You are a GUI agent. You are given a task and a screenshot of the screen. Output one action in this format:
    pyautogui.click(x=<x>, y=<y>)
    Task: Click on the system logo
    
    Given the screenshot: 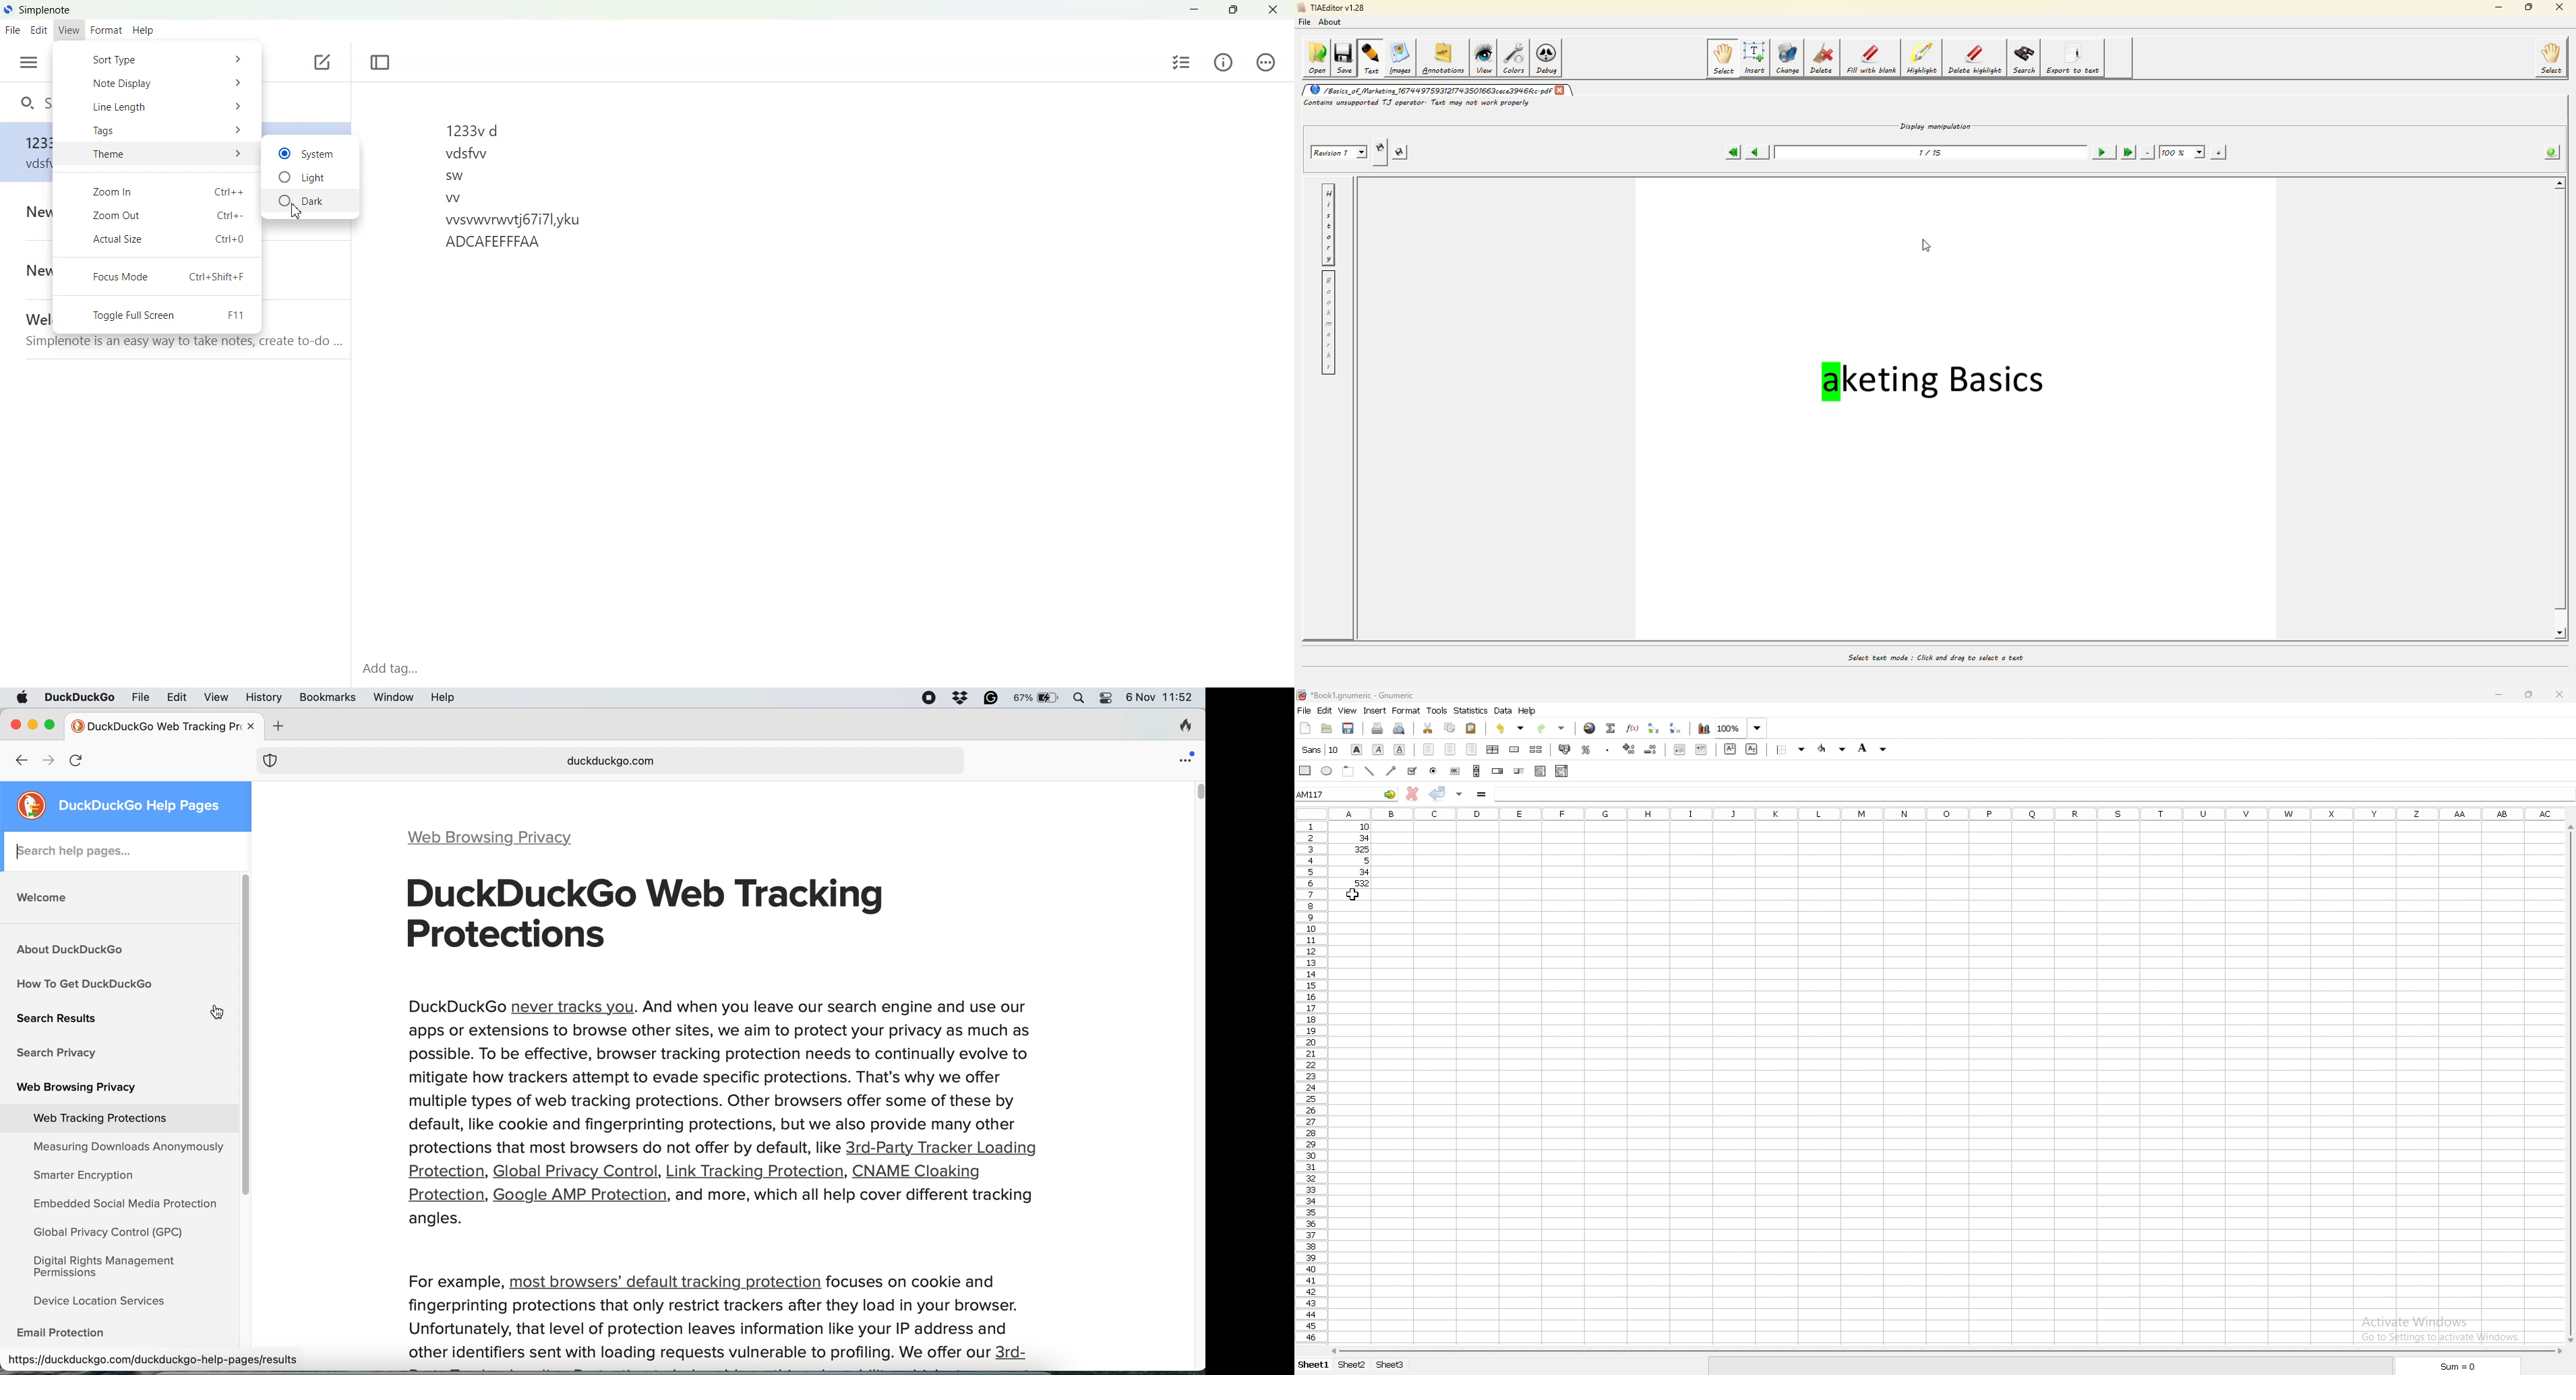 What is the action you would take?
    pyautogui.click(x=23, y=698)
    